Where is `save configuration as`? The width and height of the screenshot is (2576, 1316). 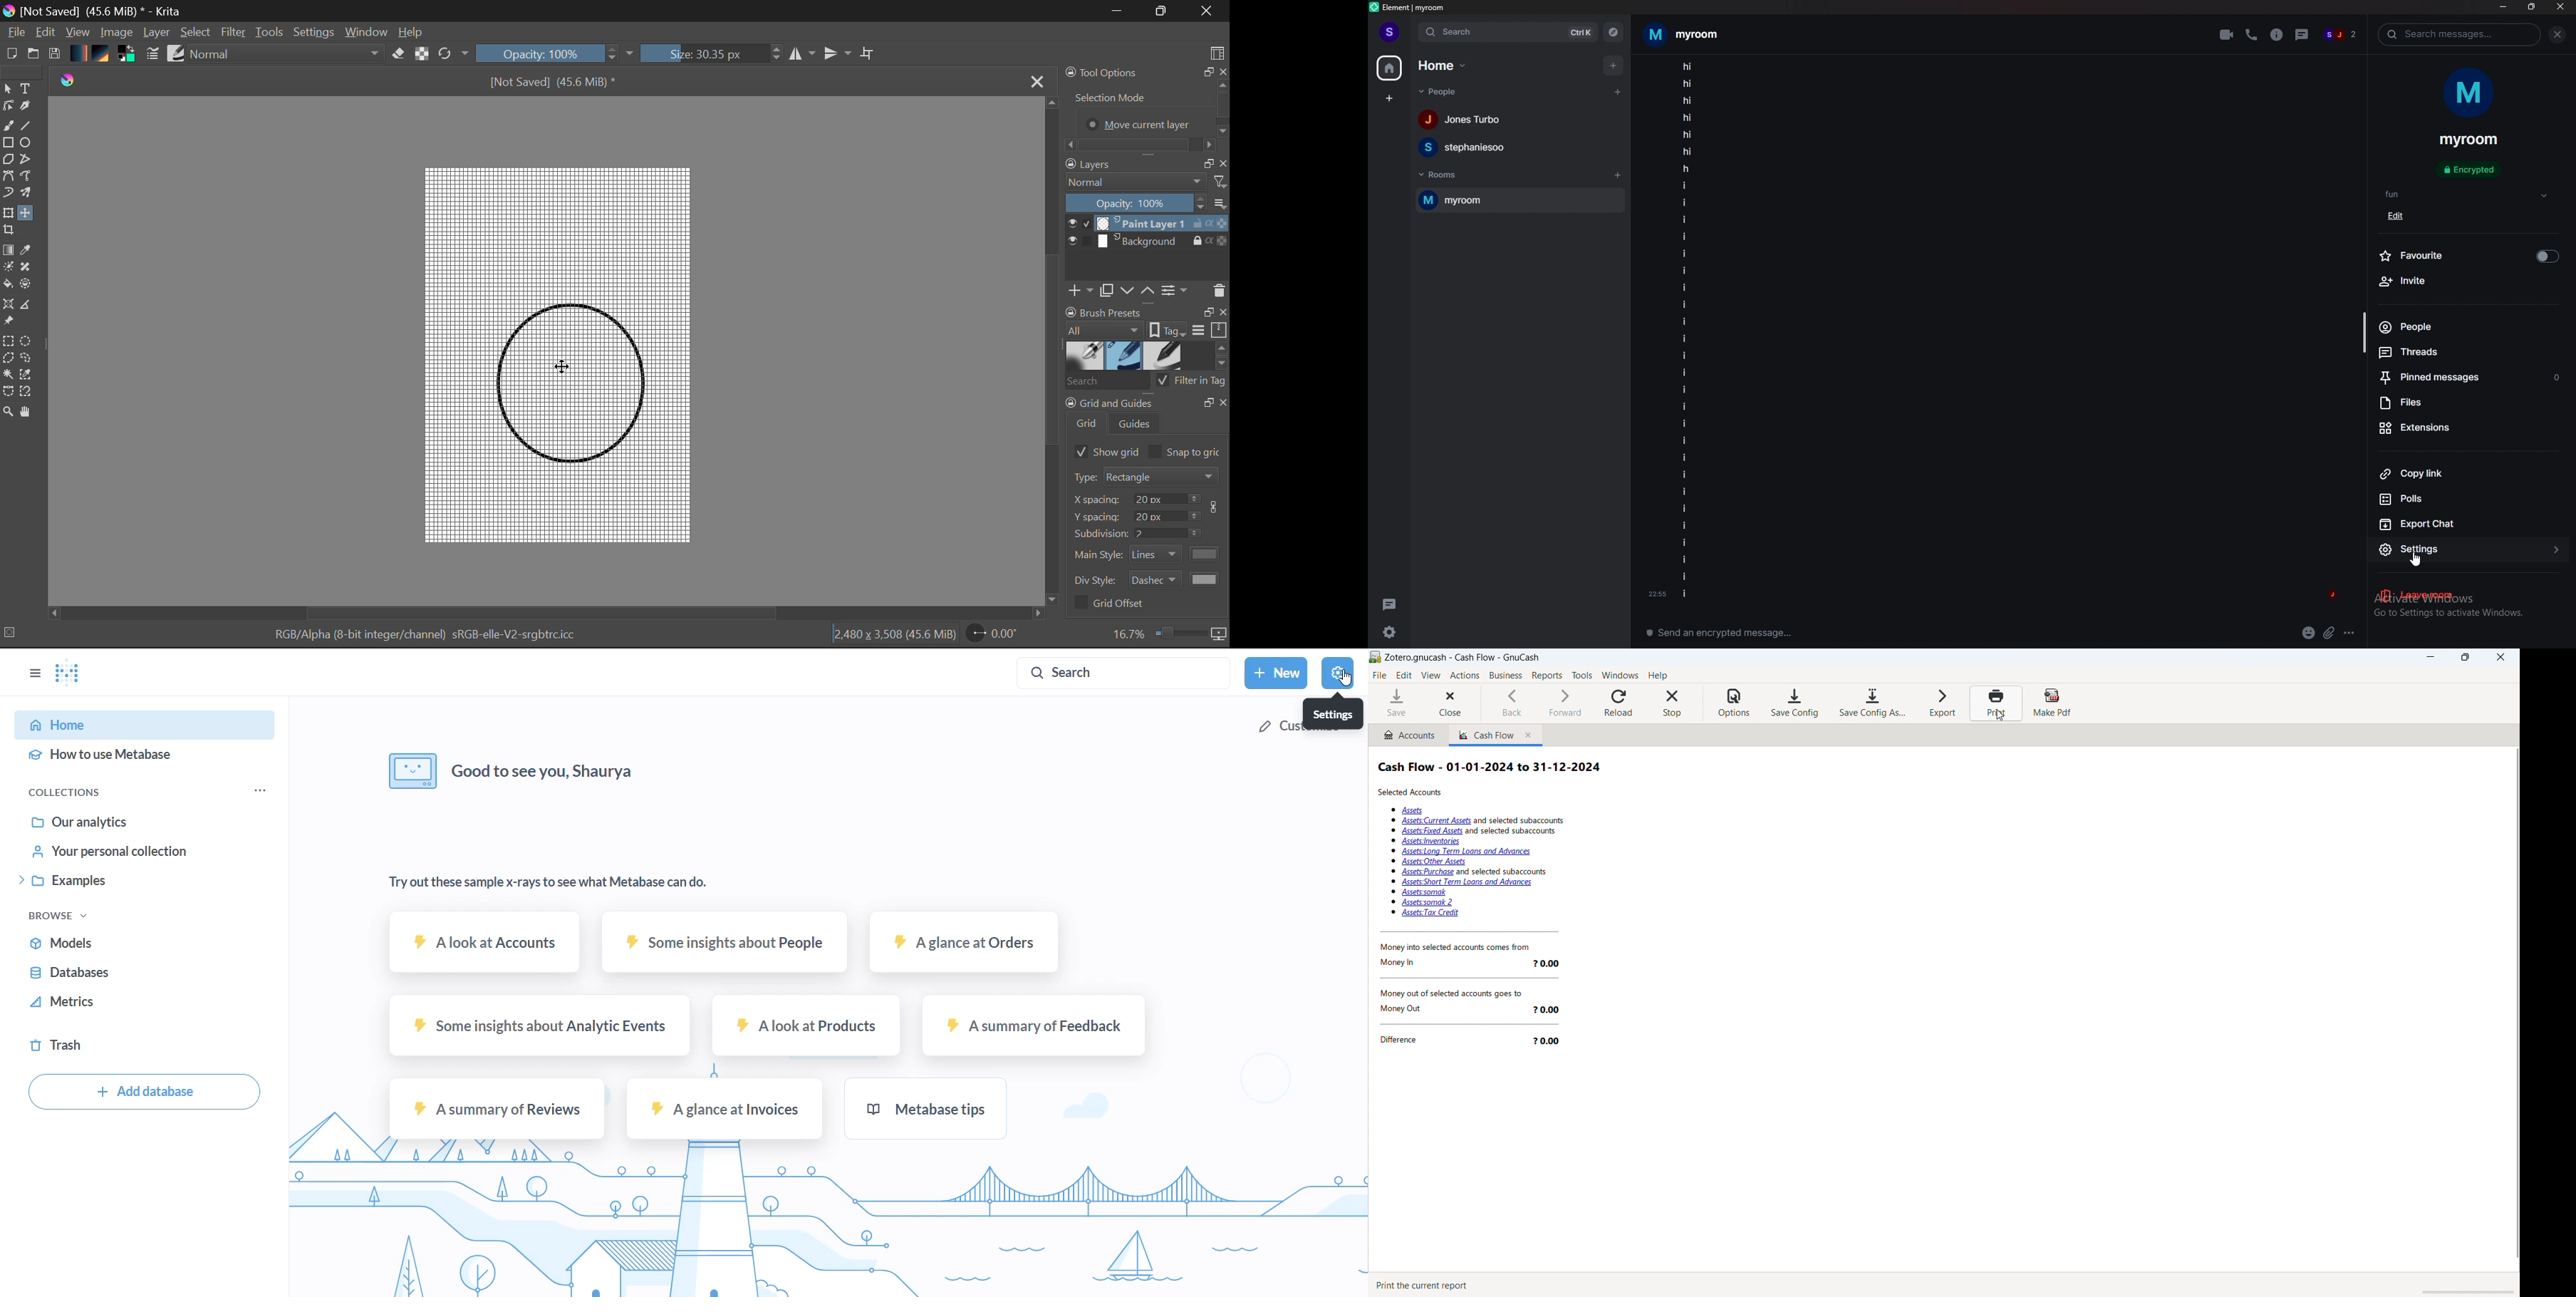
save configuration as is located at coordinates (1873, 703).